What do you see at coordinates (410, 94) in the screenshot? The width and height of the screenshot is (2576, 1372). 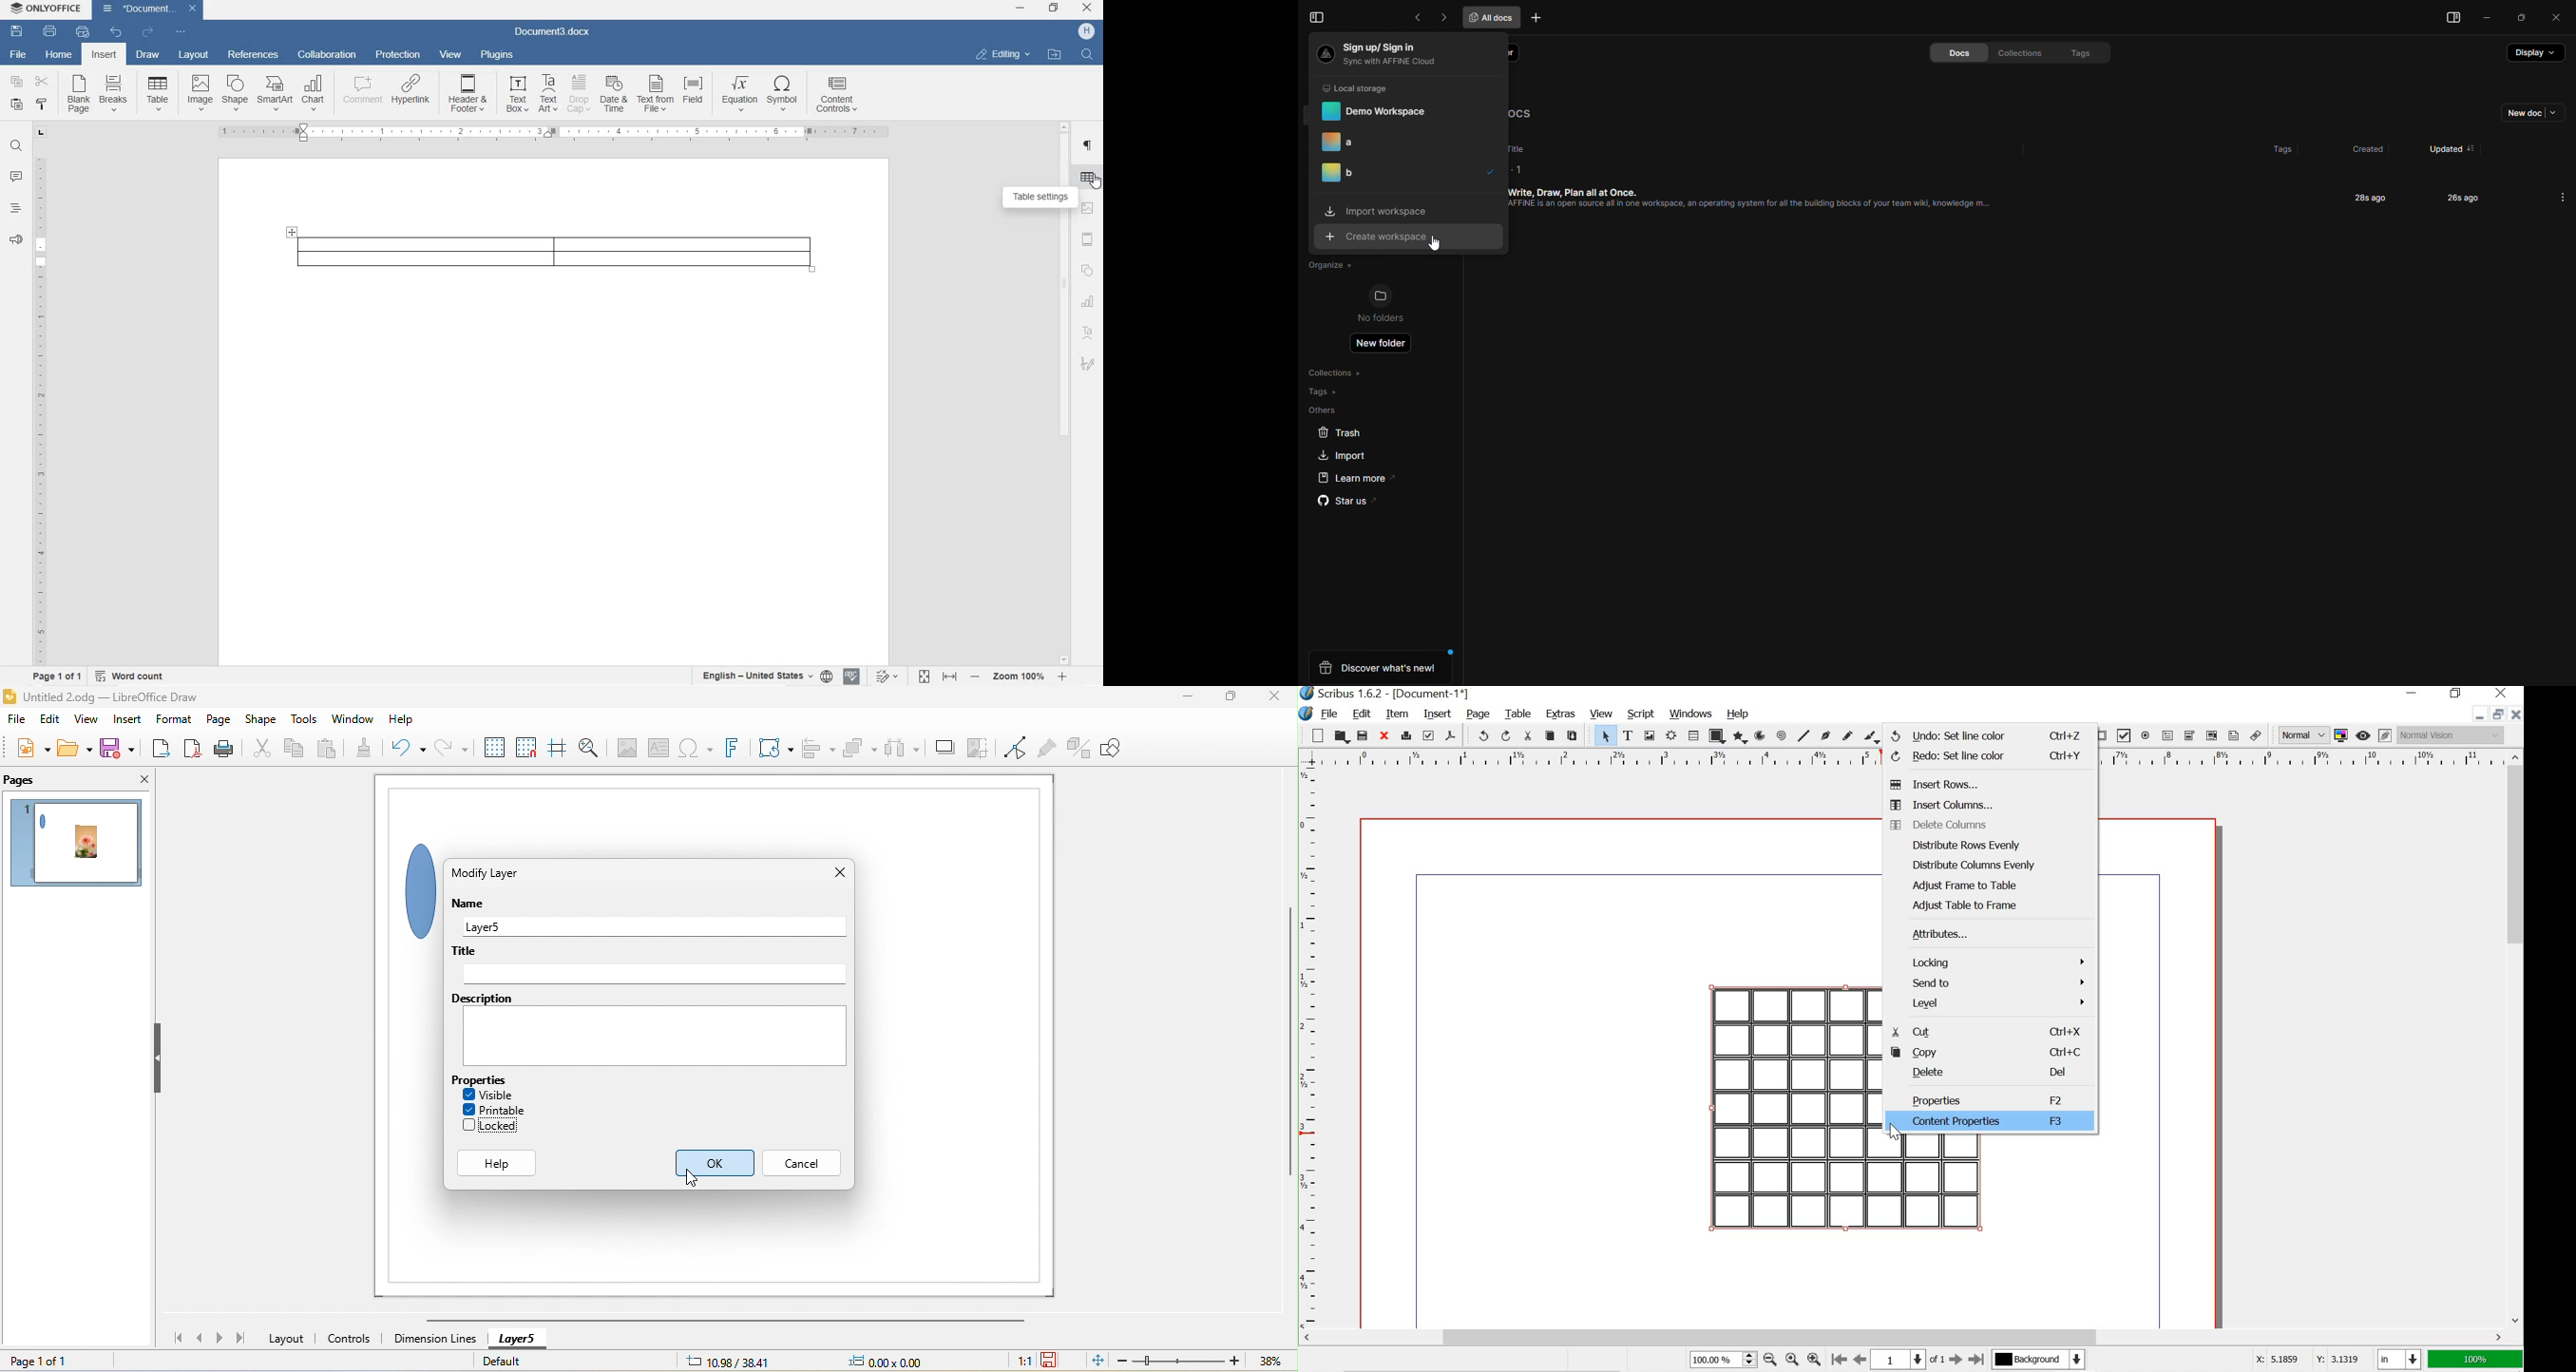 I see `Hyperlink` at bounding box center [410, 94].